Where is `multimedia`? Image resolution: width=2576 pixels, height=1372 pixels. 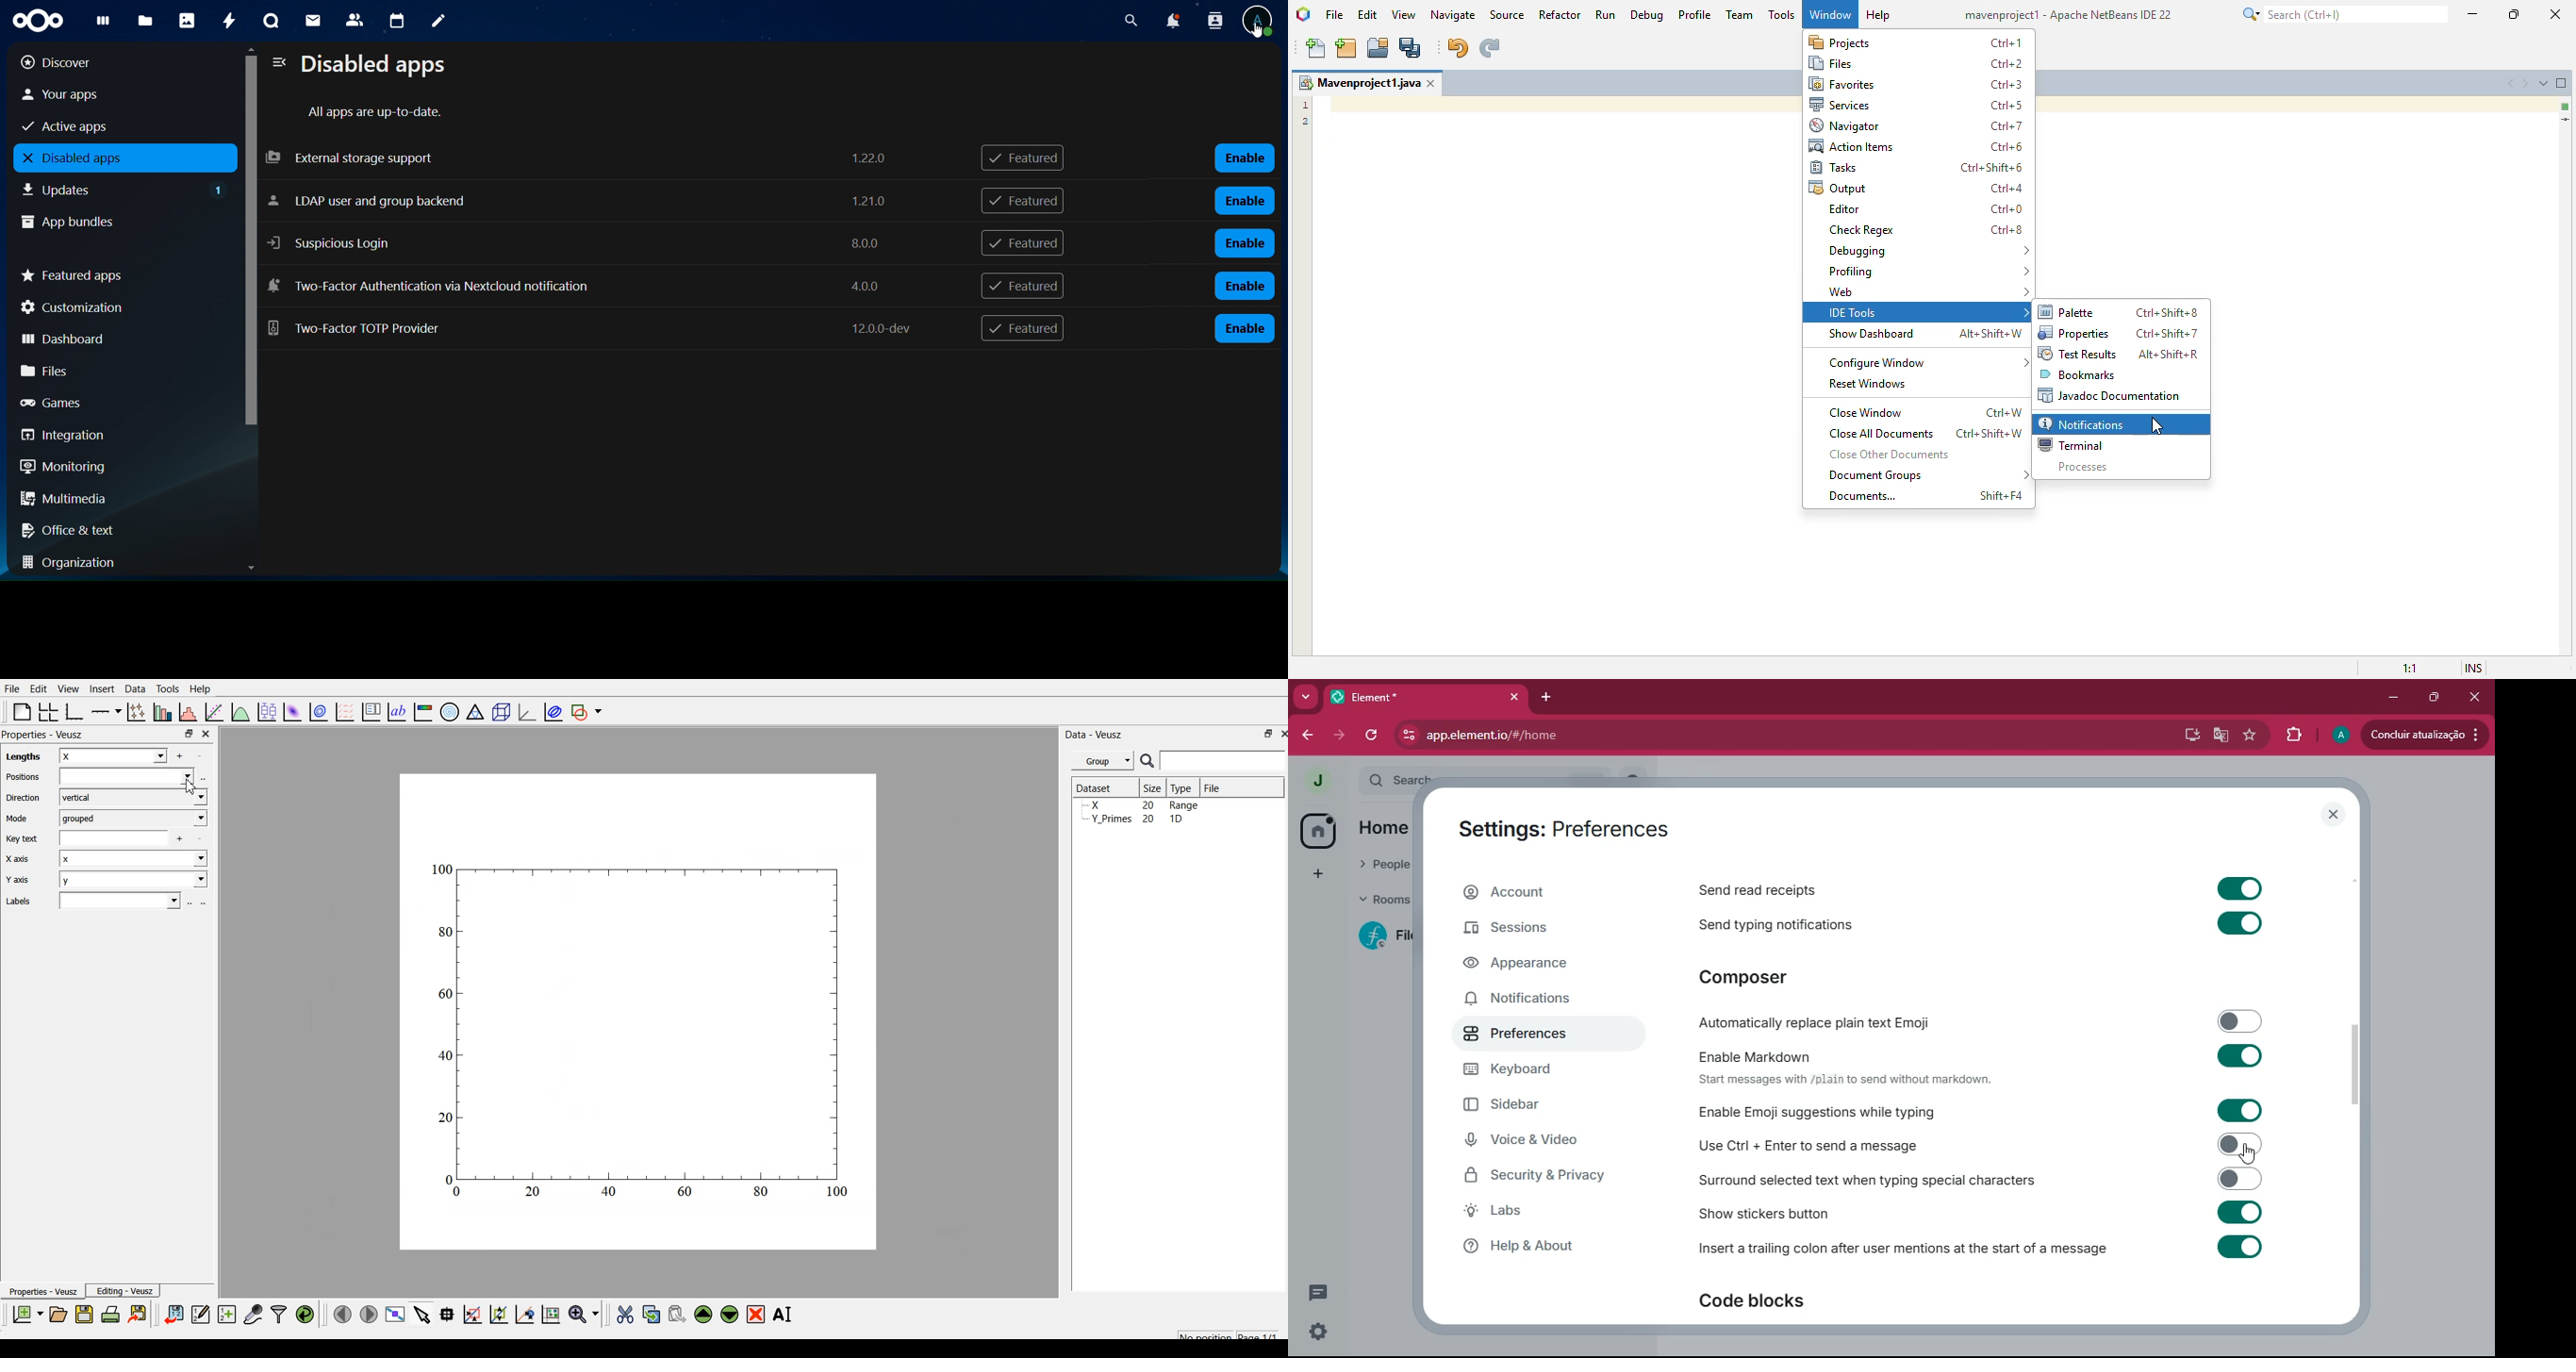
multimedia is located at coordinates (119, 501).